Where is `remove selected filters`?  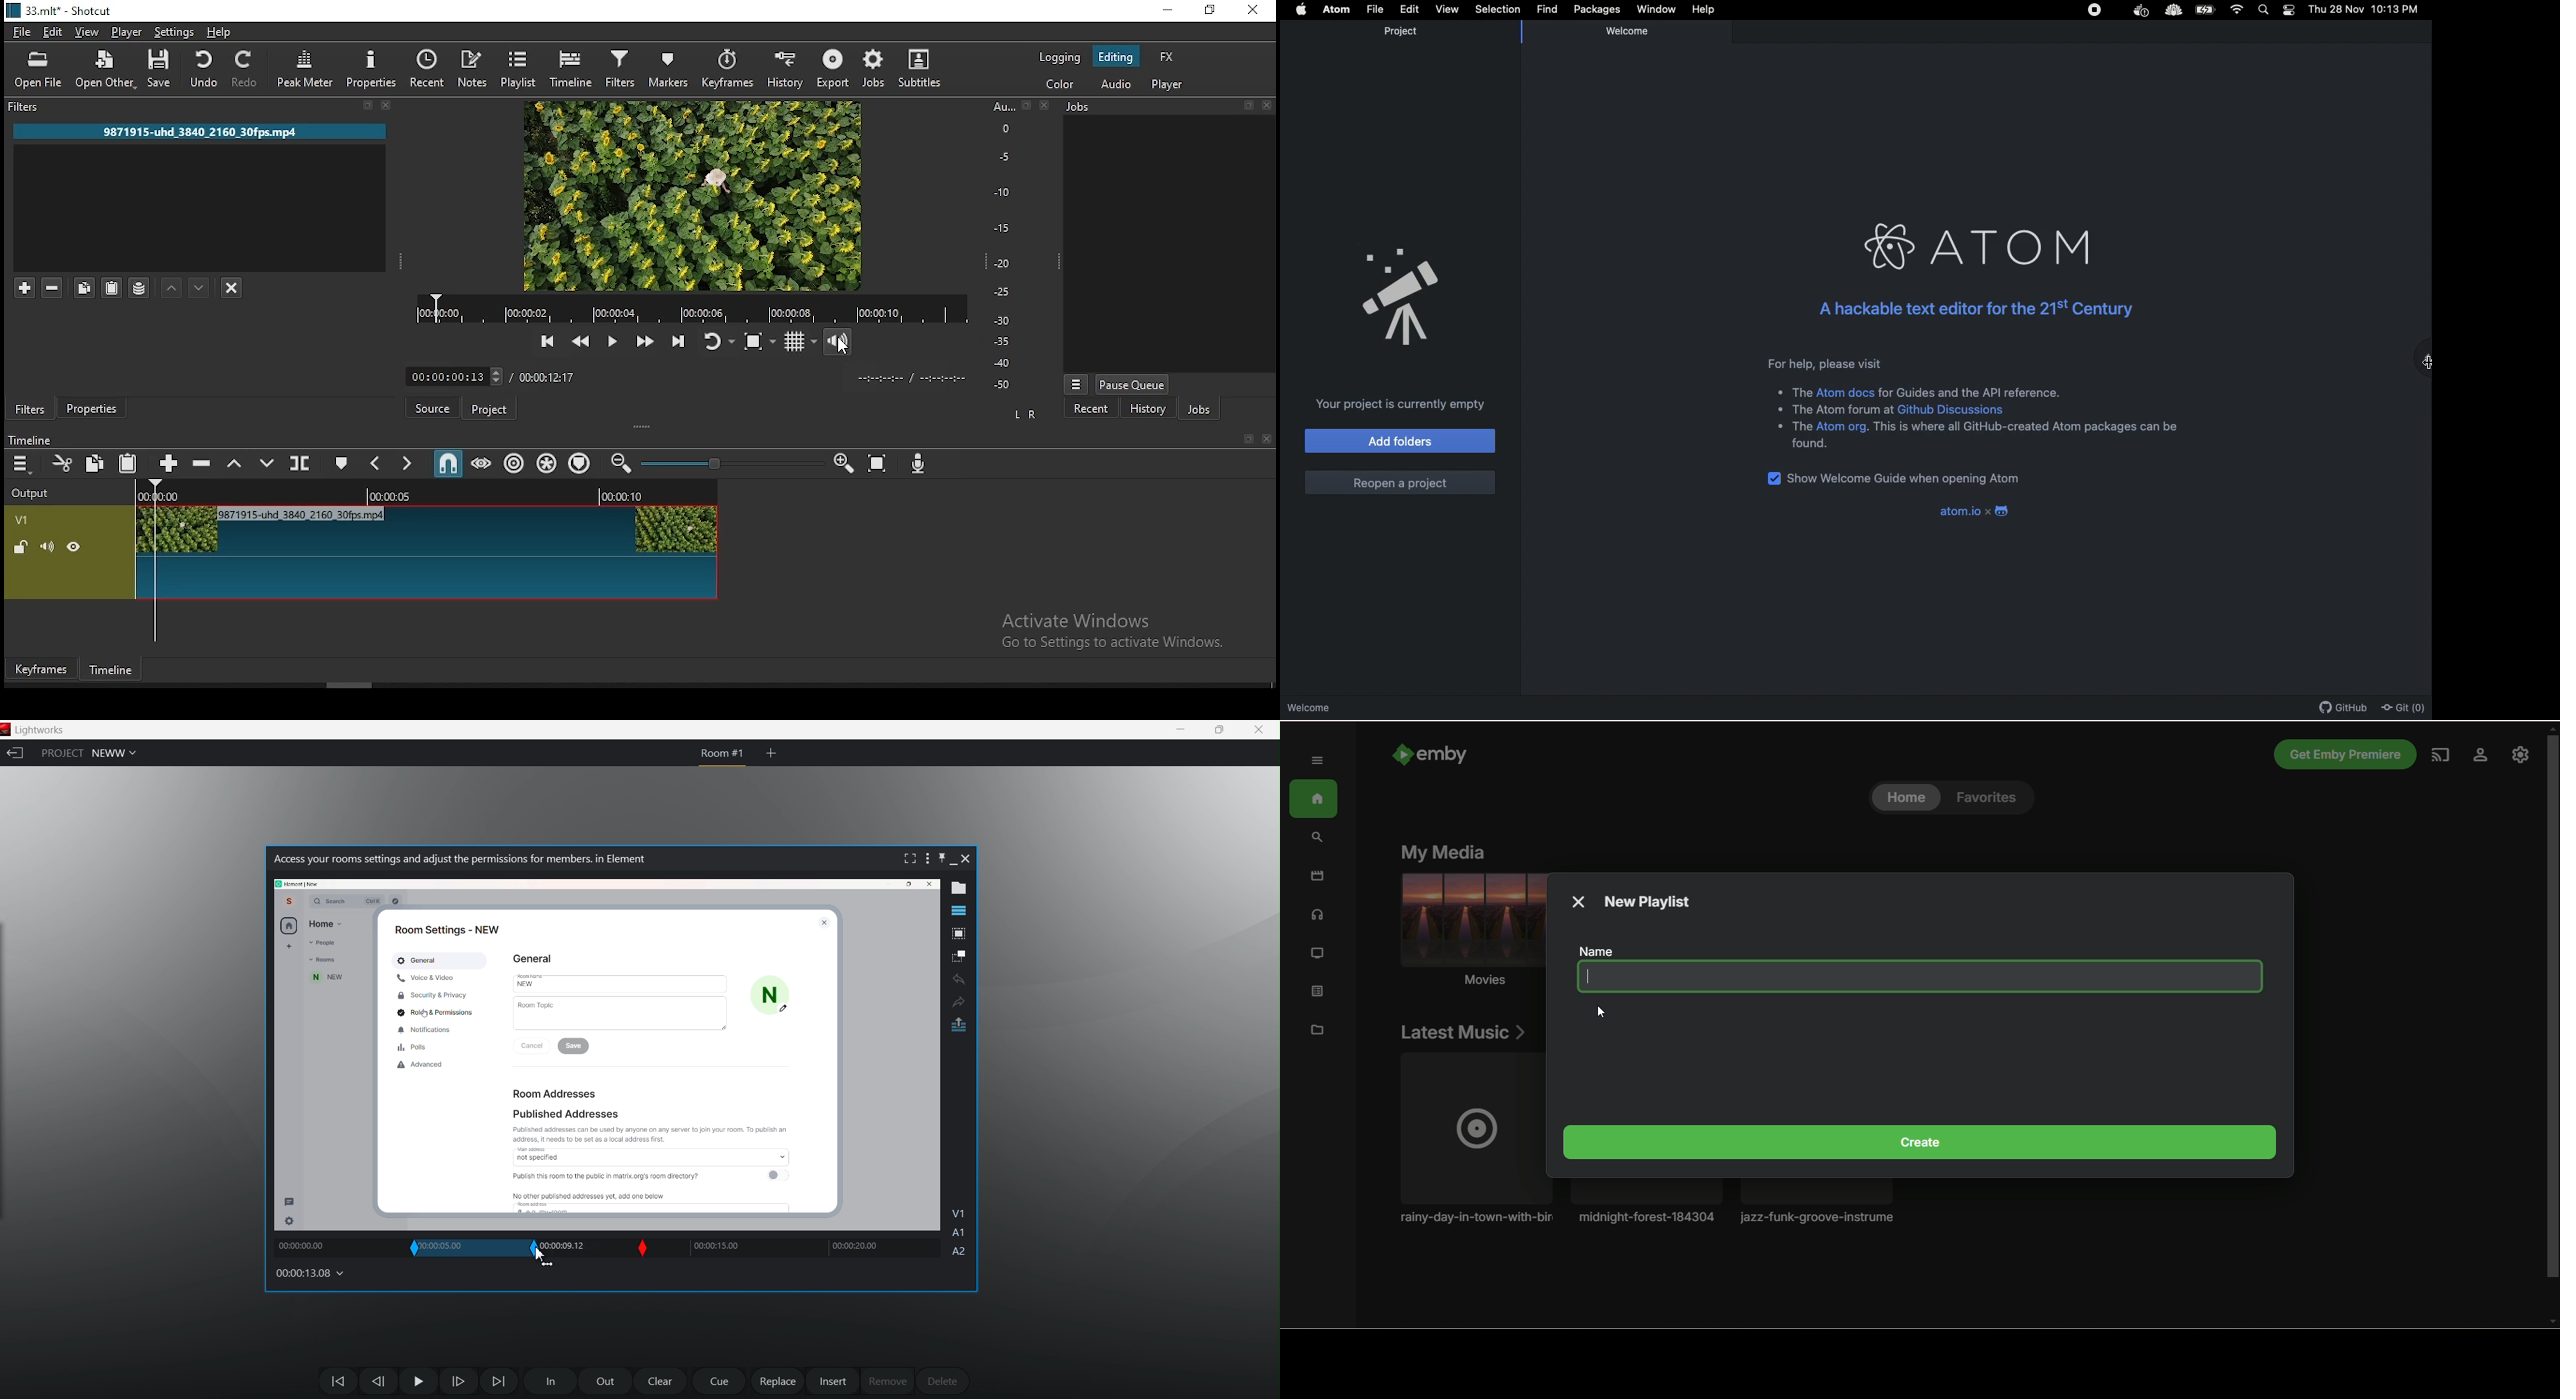 remove selected filters is located at coordinates (53, 289).